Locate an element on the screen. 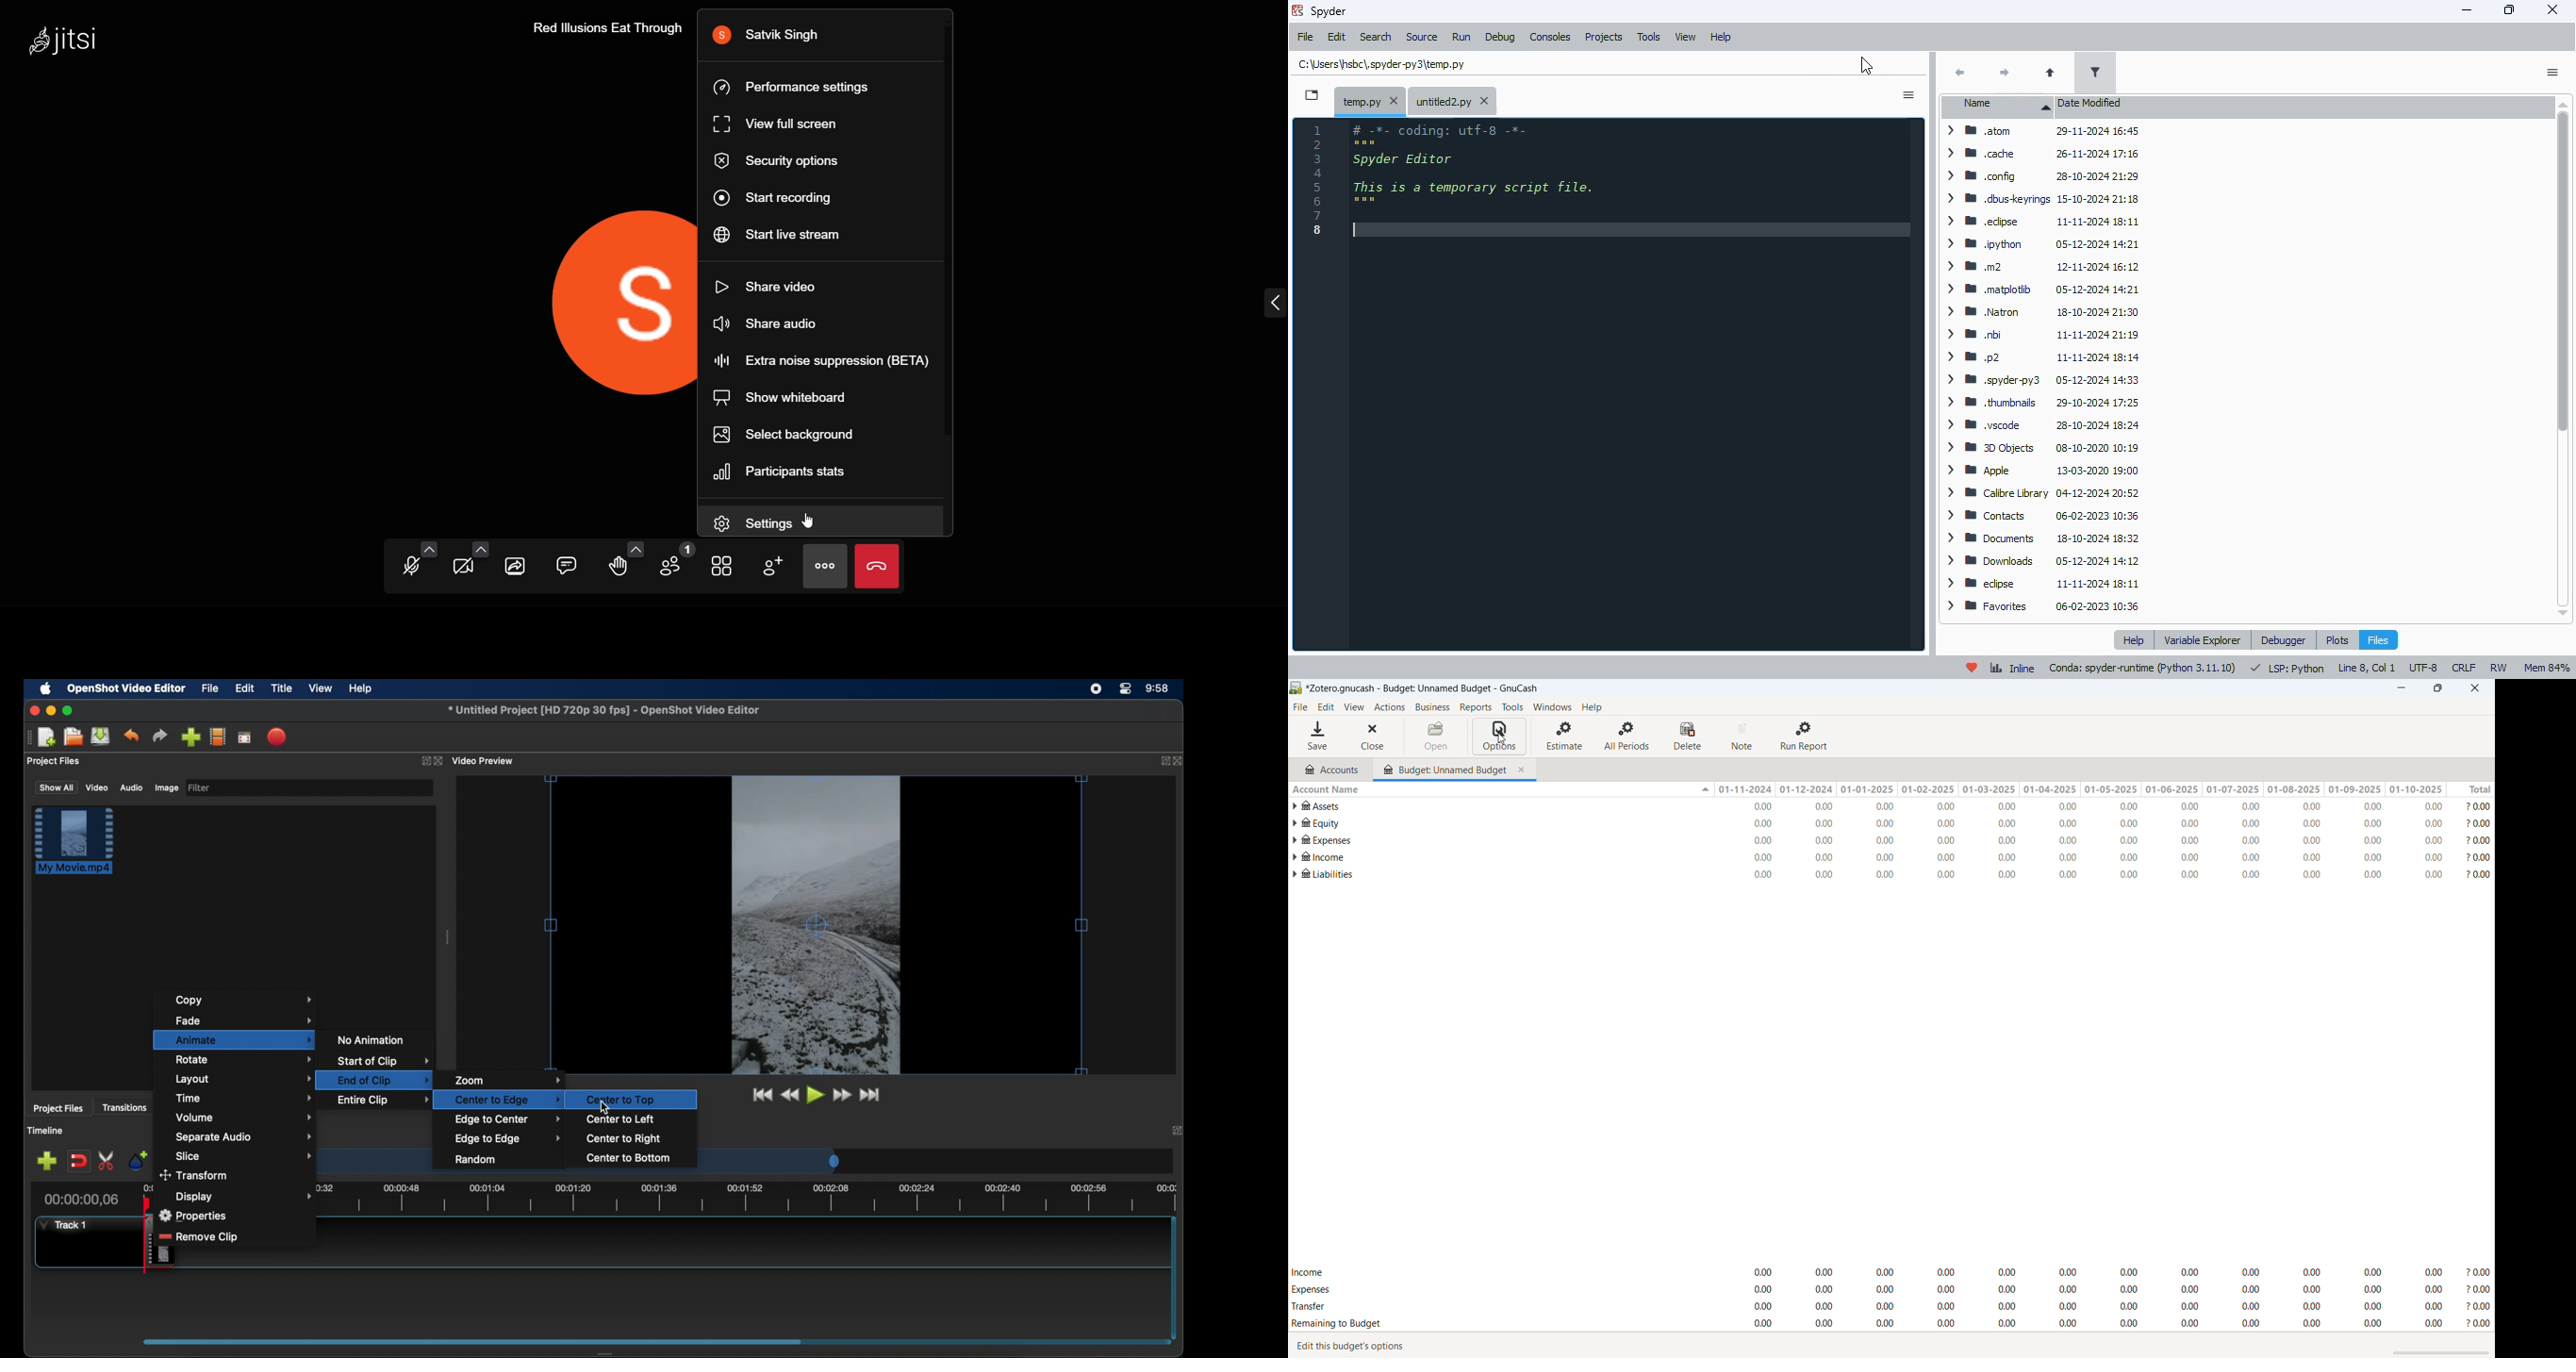 The image size is (2576, 1372). full screen is located at coordinates (245, 737).